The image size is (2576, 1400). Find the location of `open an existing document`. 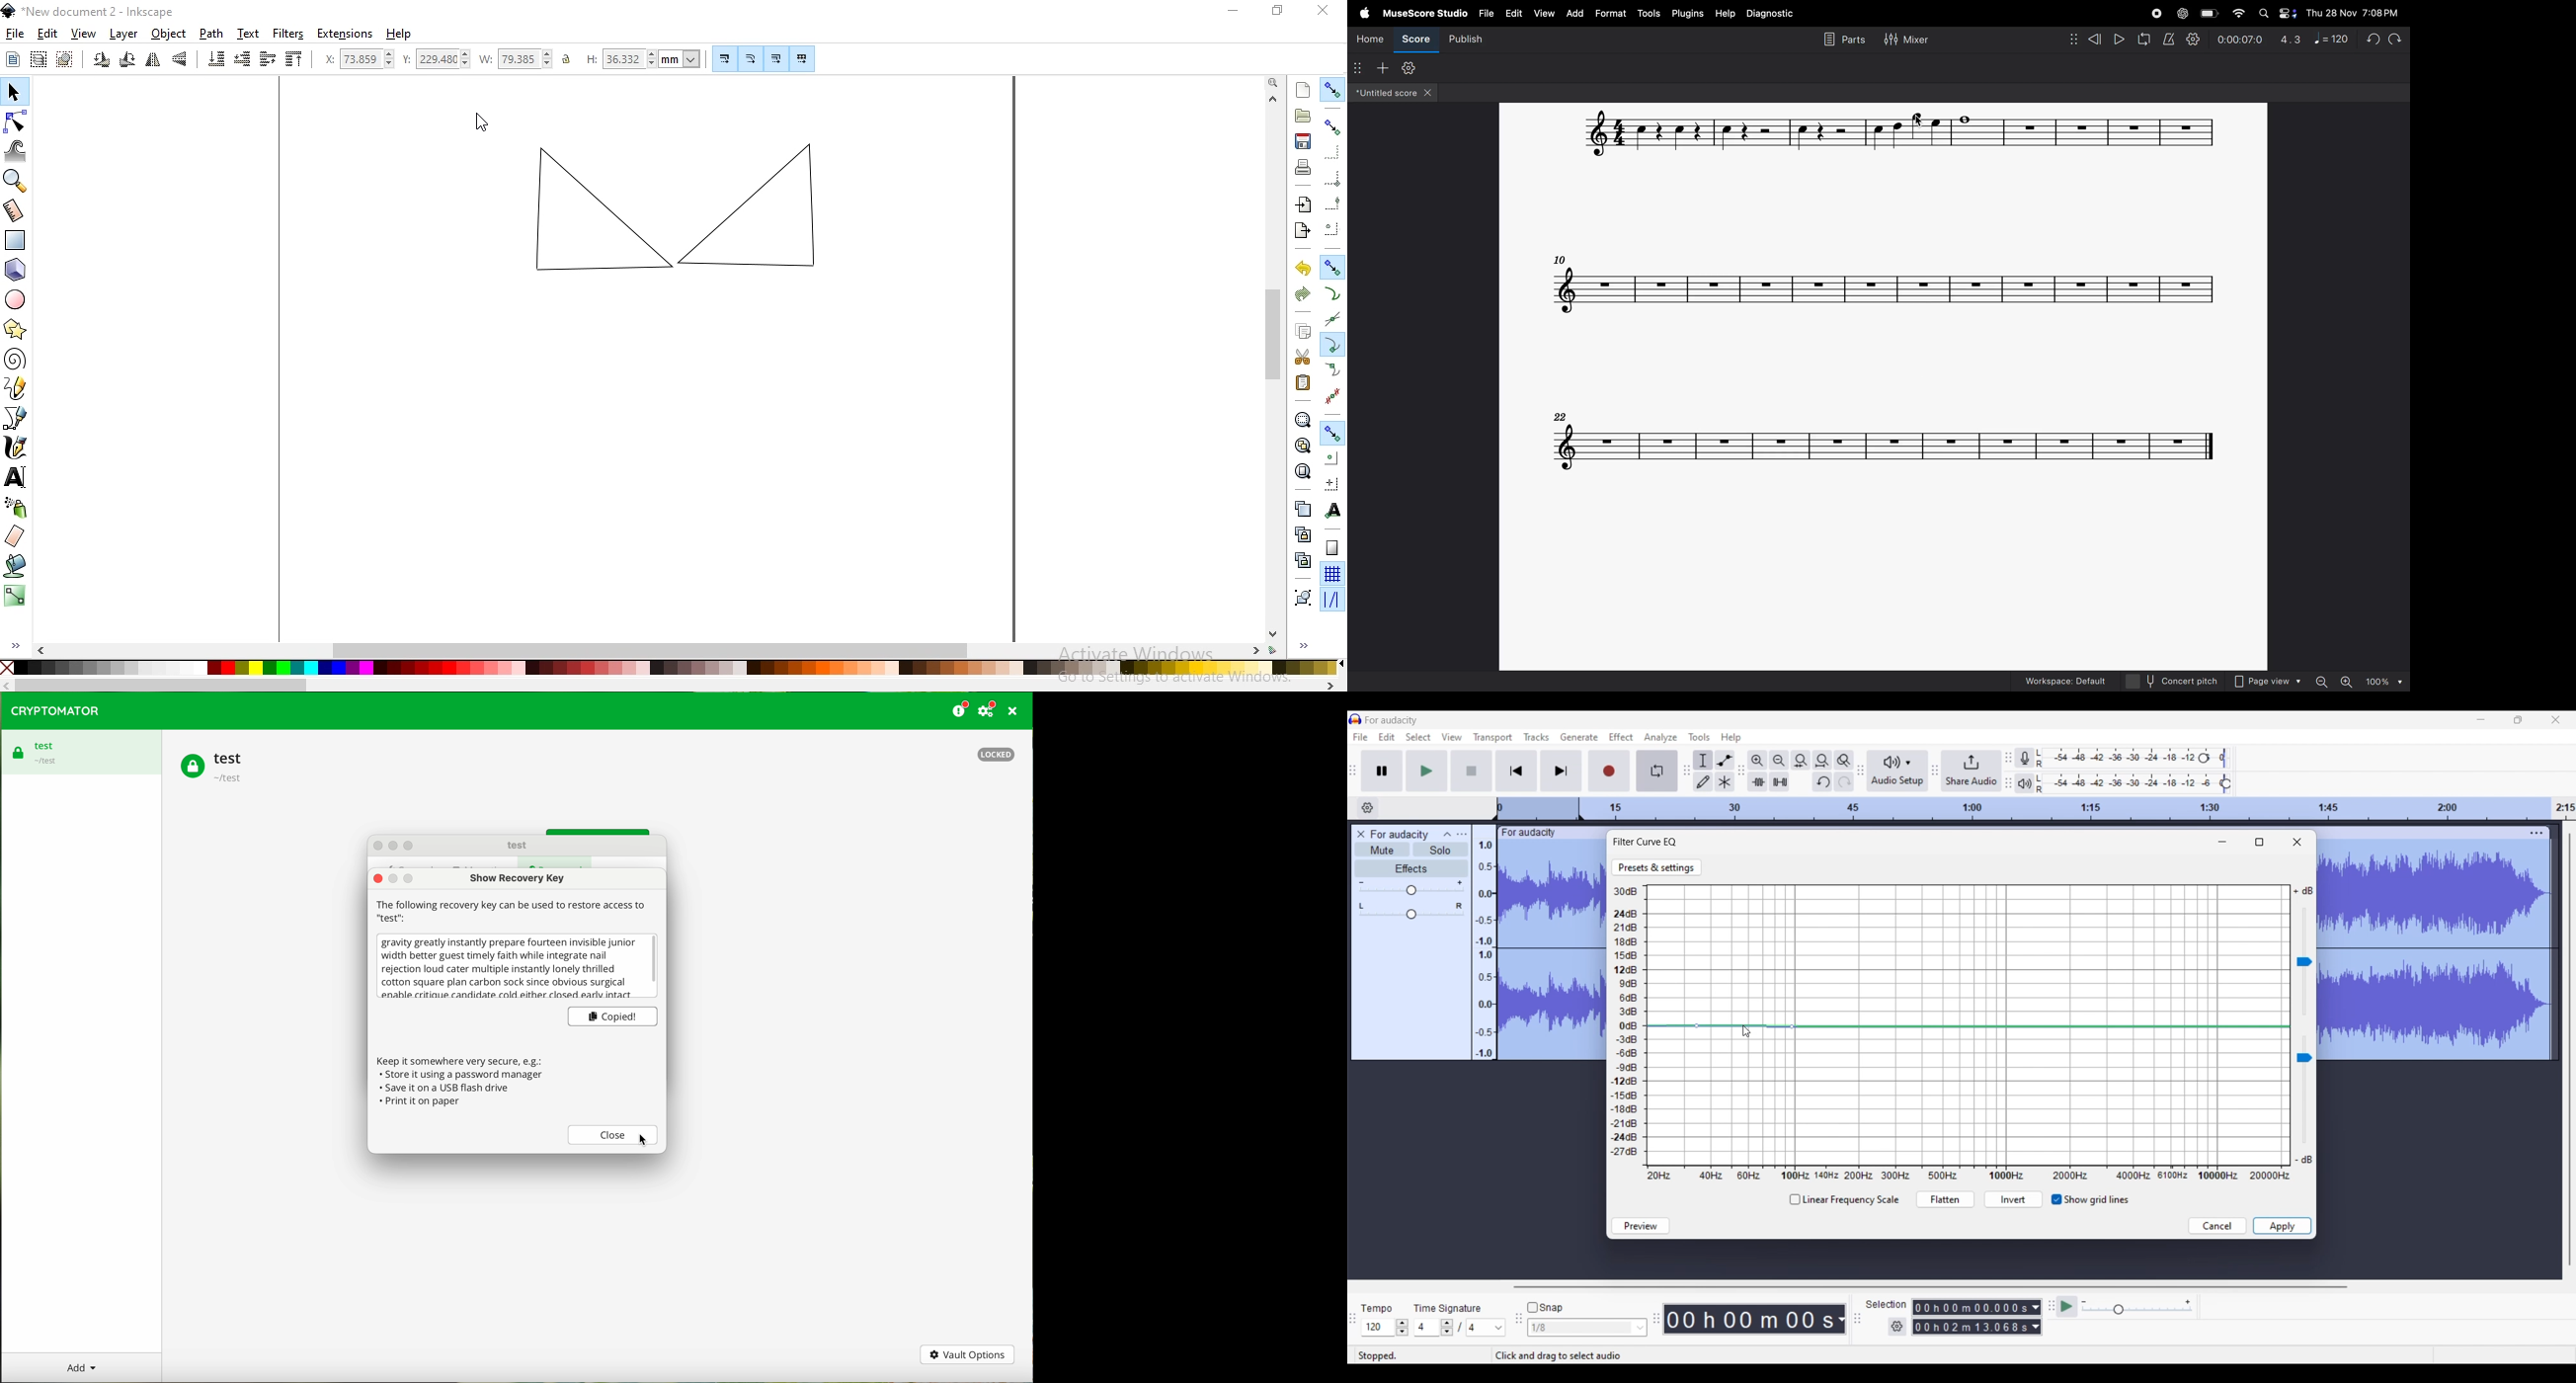

open an existing document is located at coordinates (1303, 116).